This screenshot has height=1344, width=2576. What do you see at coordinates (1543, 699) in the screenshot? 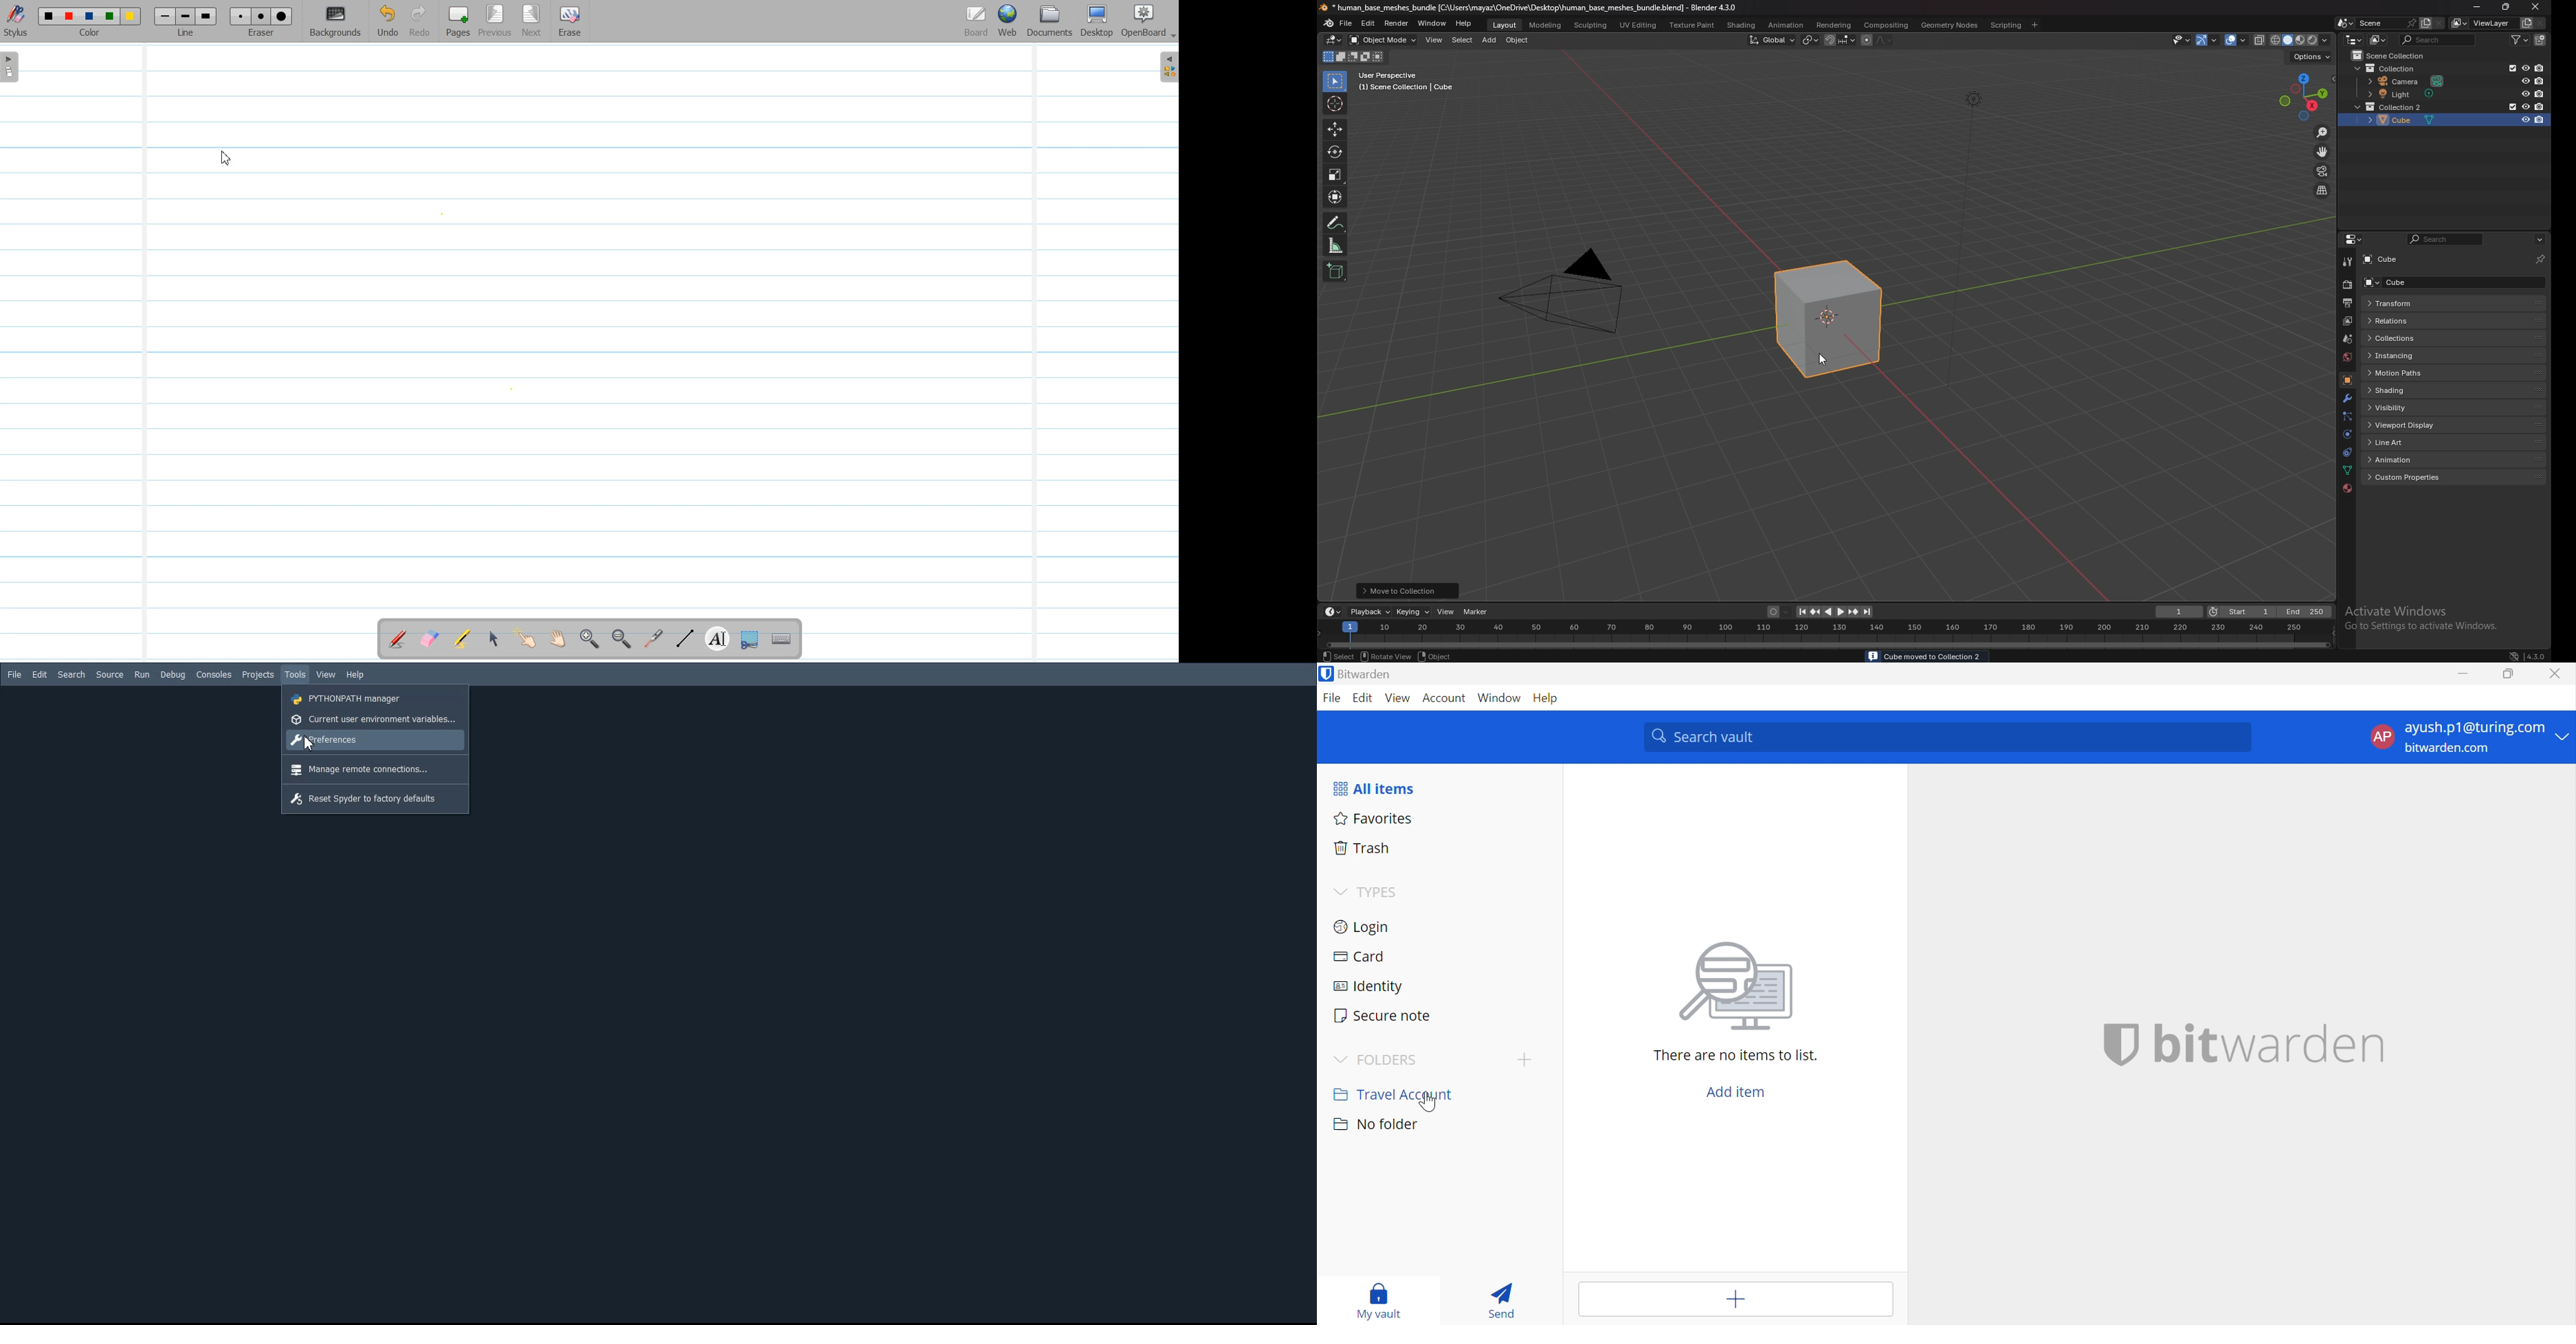
I see `Help` at bounding box center [1543, 699].